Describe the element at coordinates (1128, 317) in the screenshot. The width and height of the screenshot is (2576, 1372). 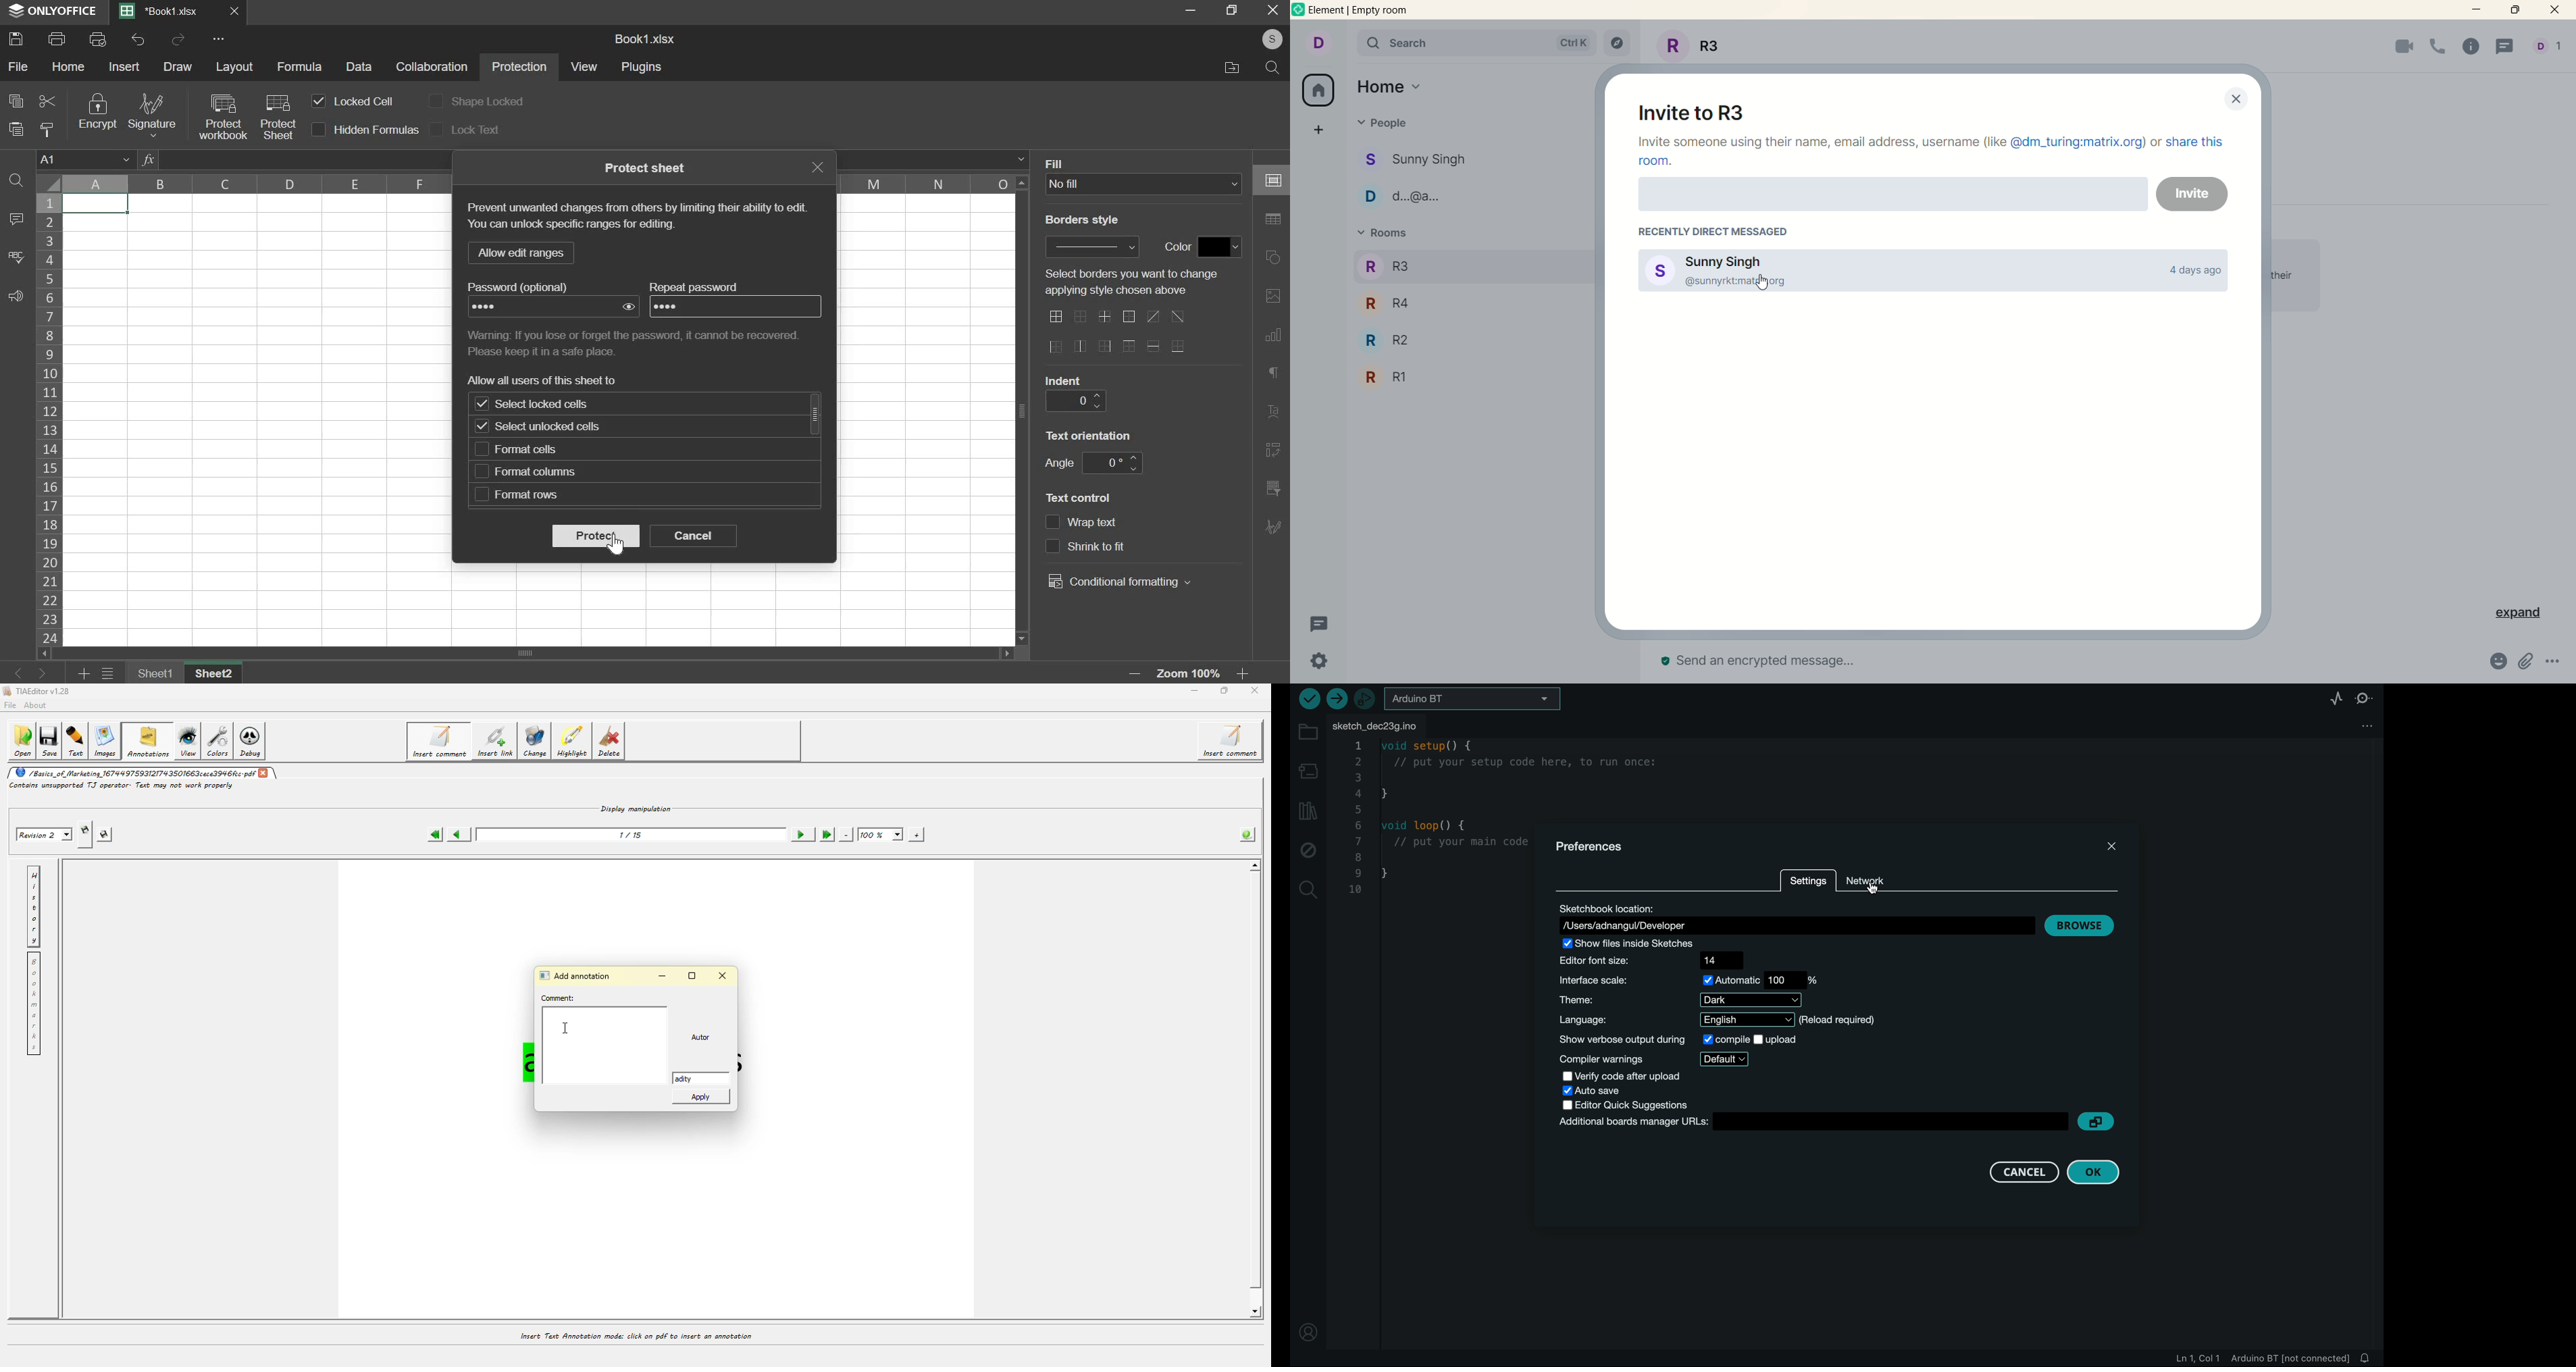
I see `border options` at that location.